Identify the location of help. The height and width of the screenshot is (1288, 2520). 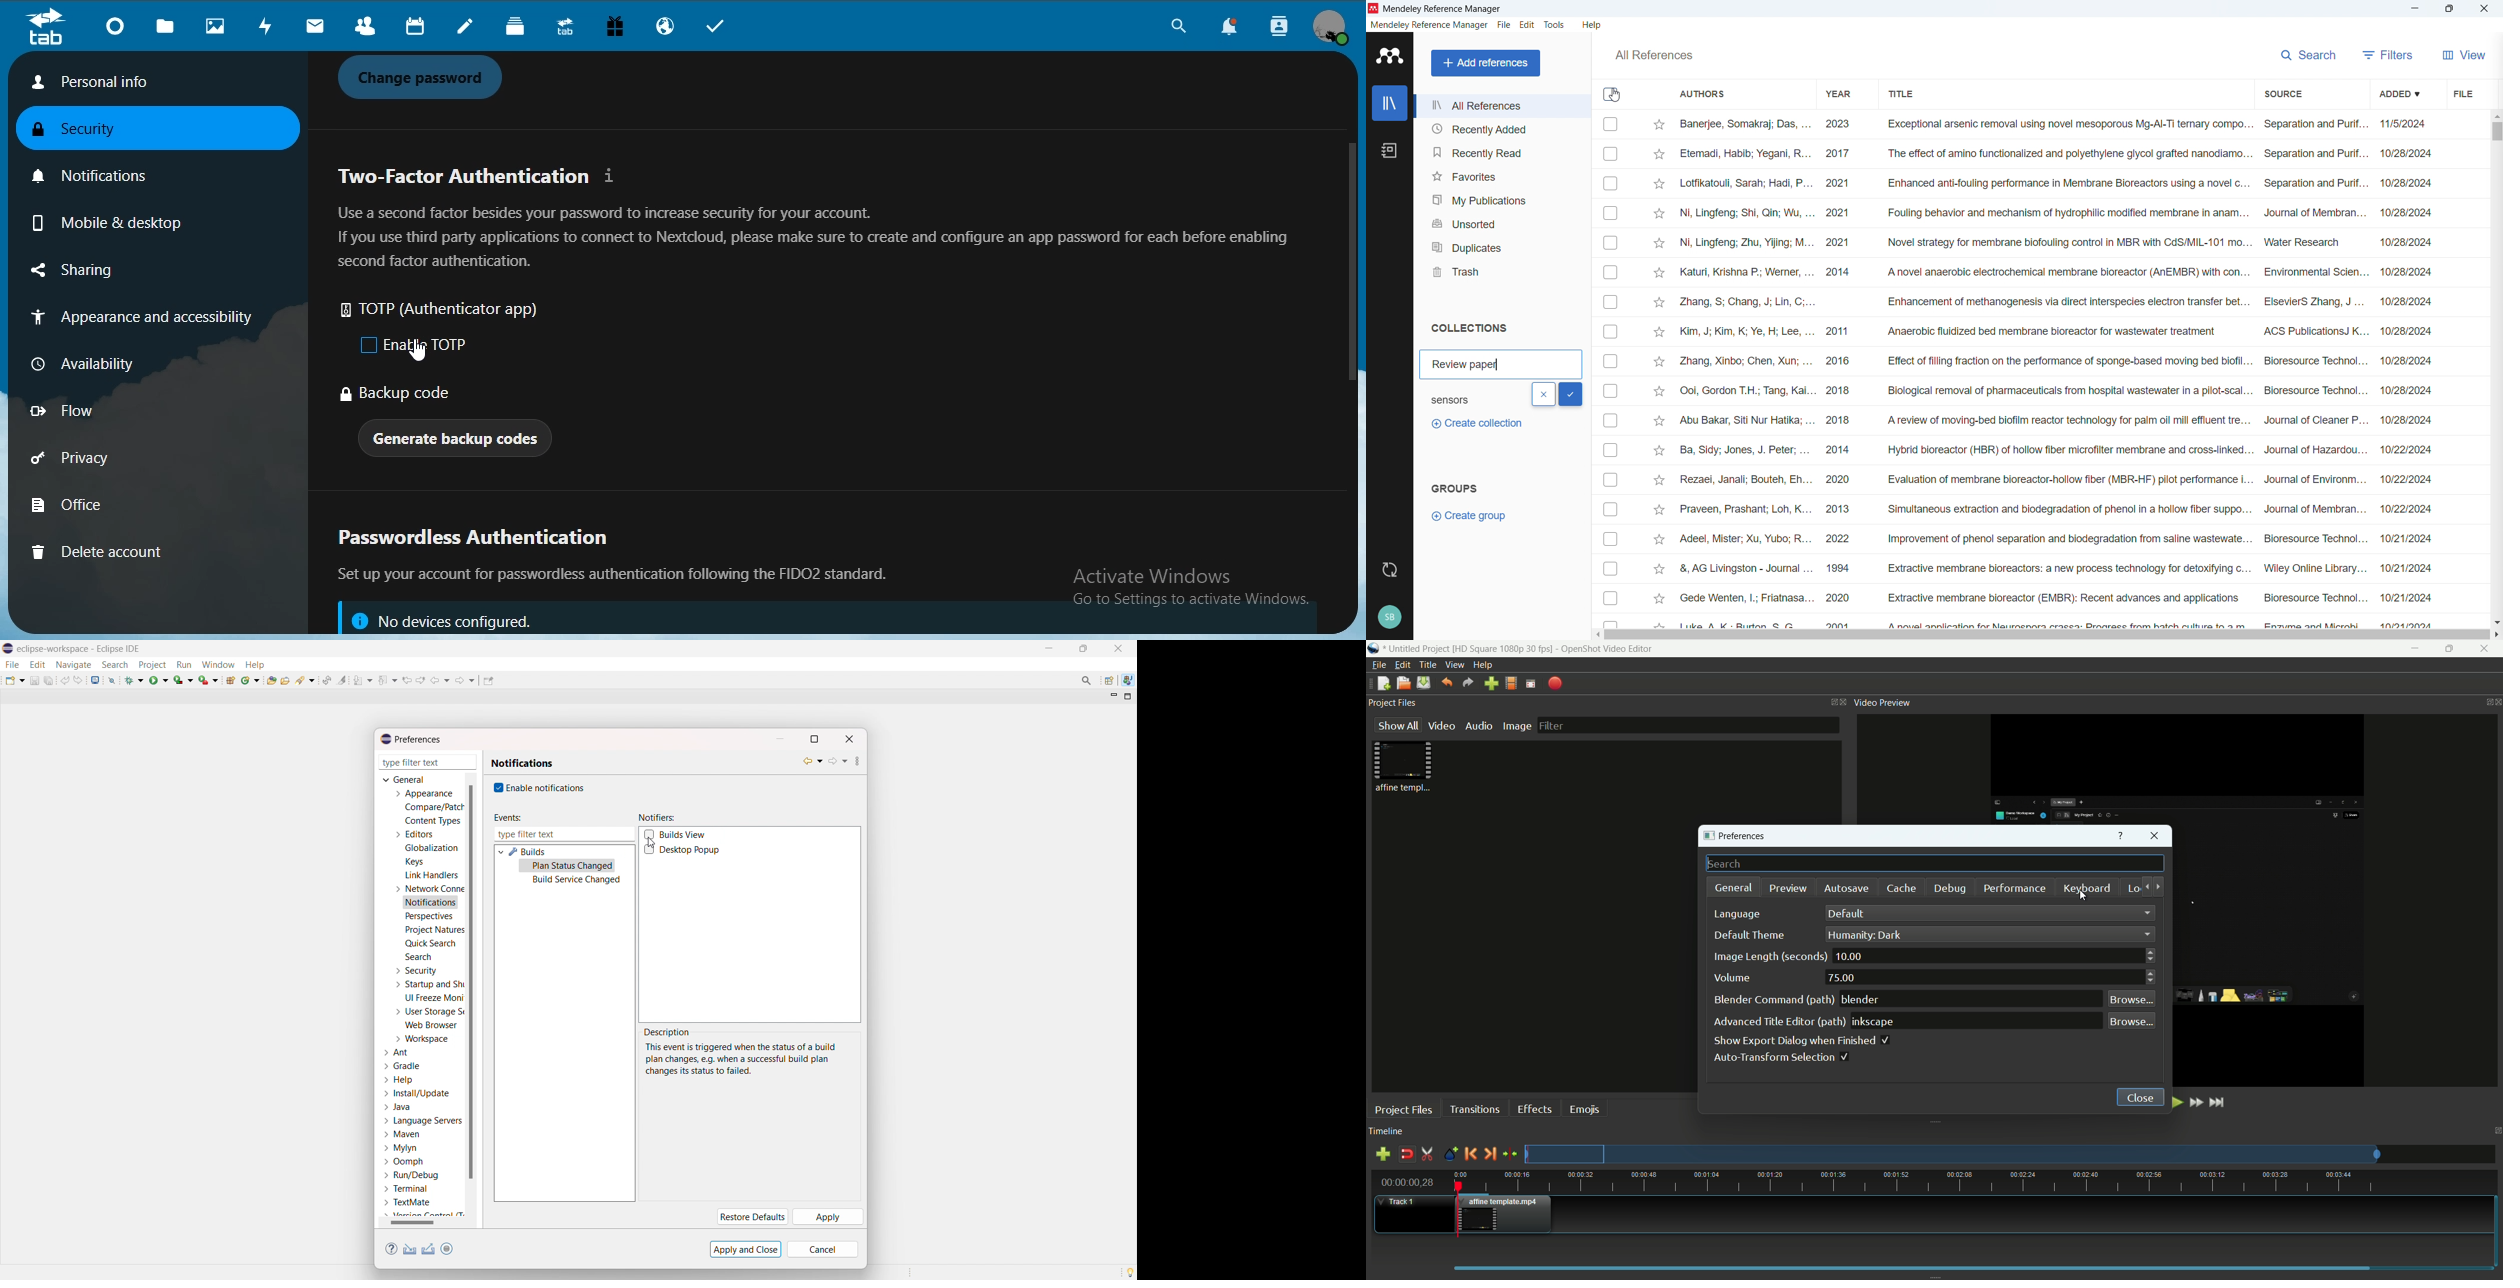
(255, 664).